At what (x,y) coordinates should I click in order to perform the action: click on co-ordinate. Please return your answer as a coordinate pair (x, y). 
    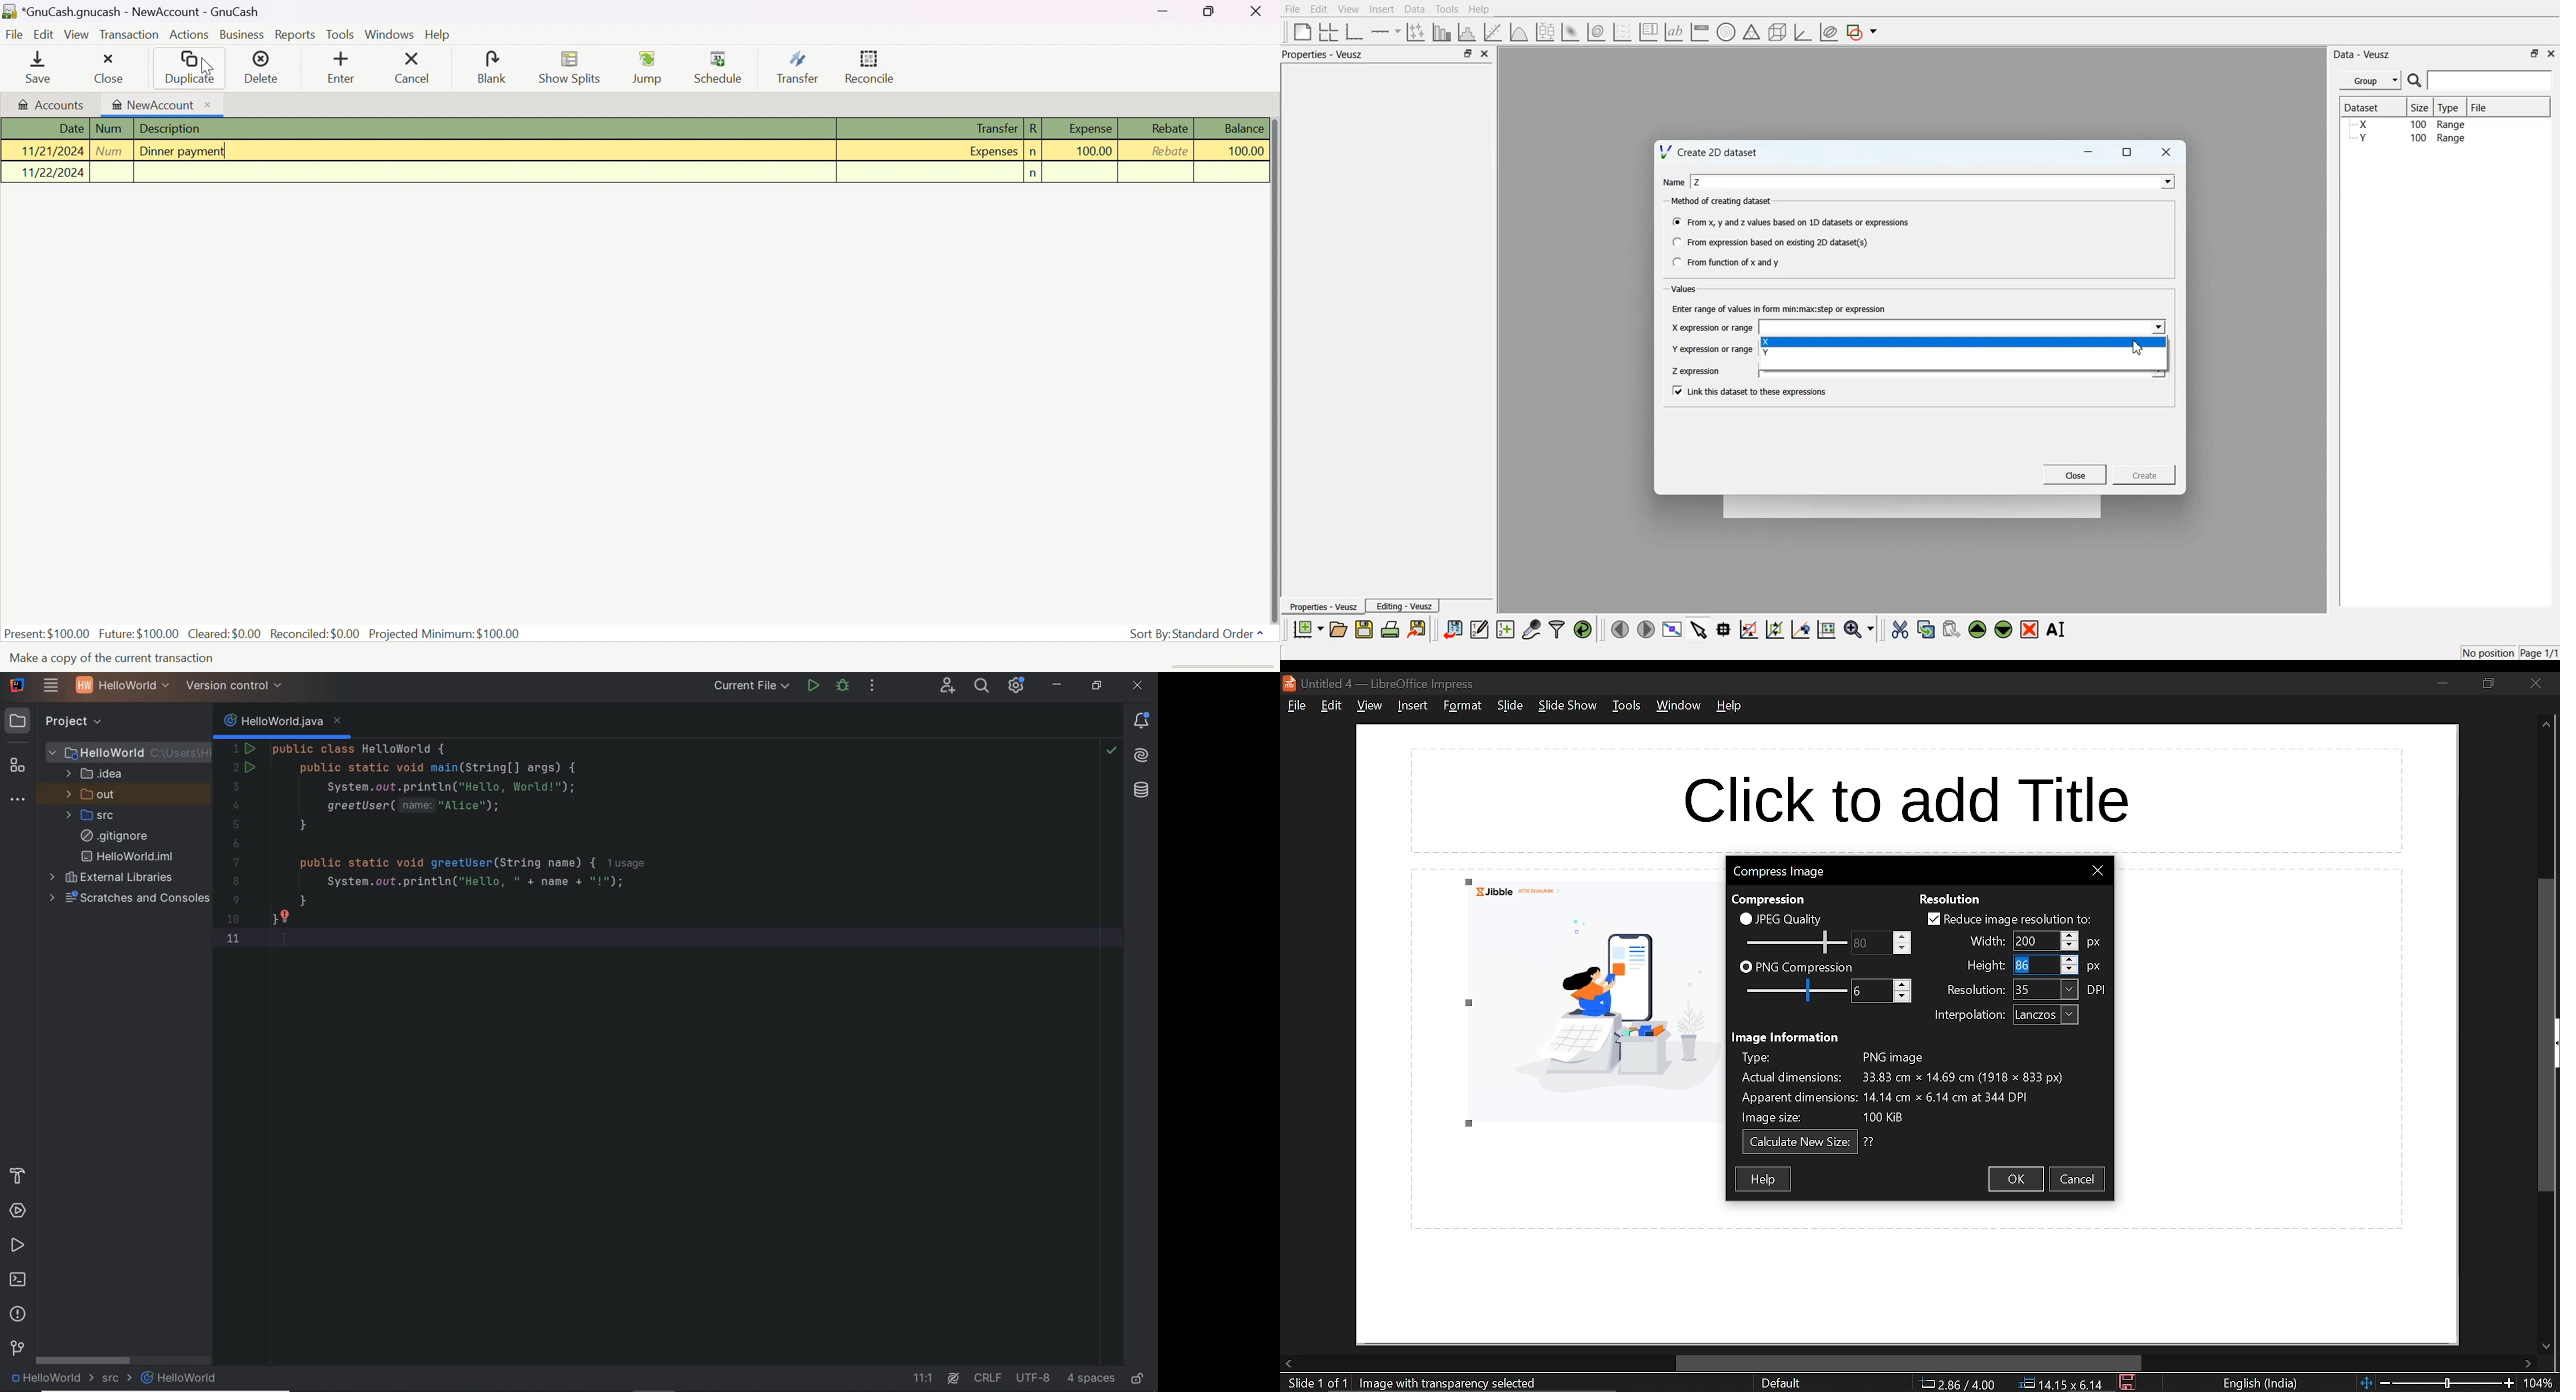
    Looking at the image, I should click on (1958, 1383).